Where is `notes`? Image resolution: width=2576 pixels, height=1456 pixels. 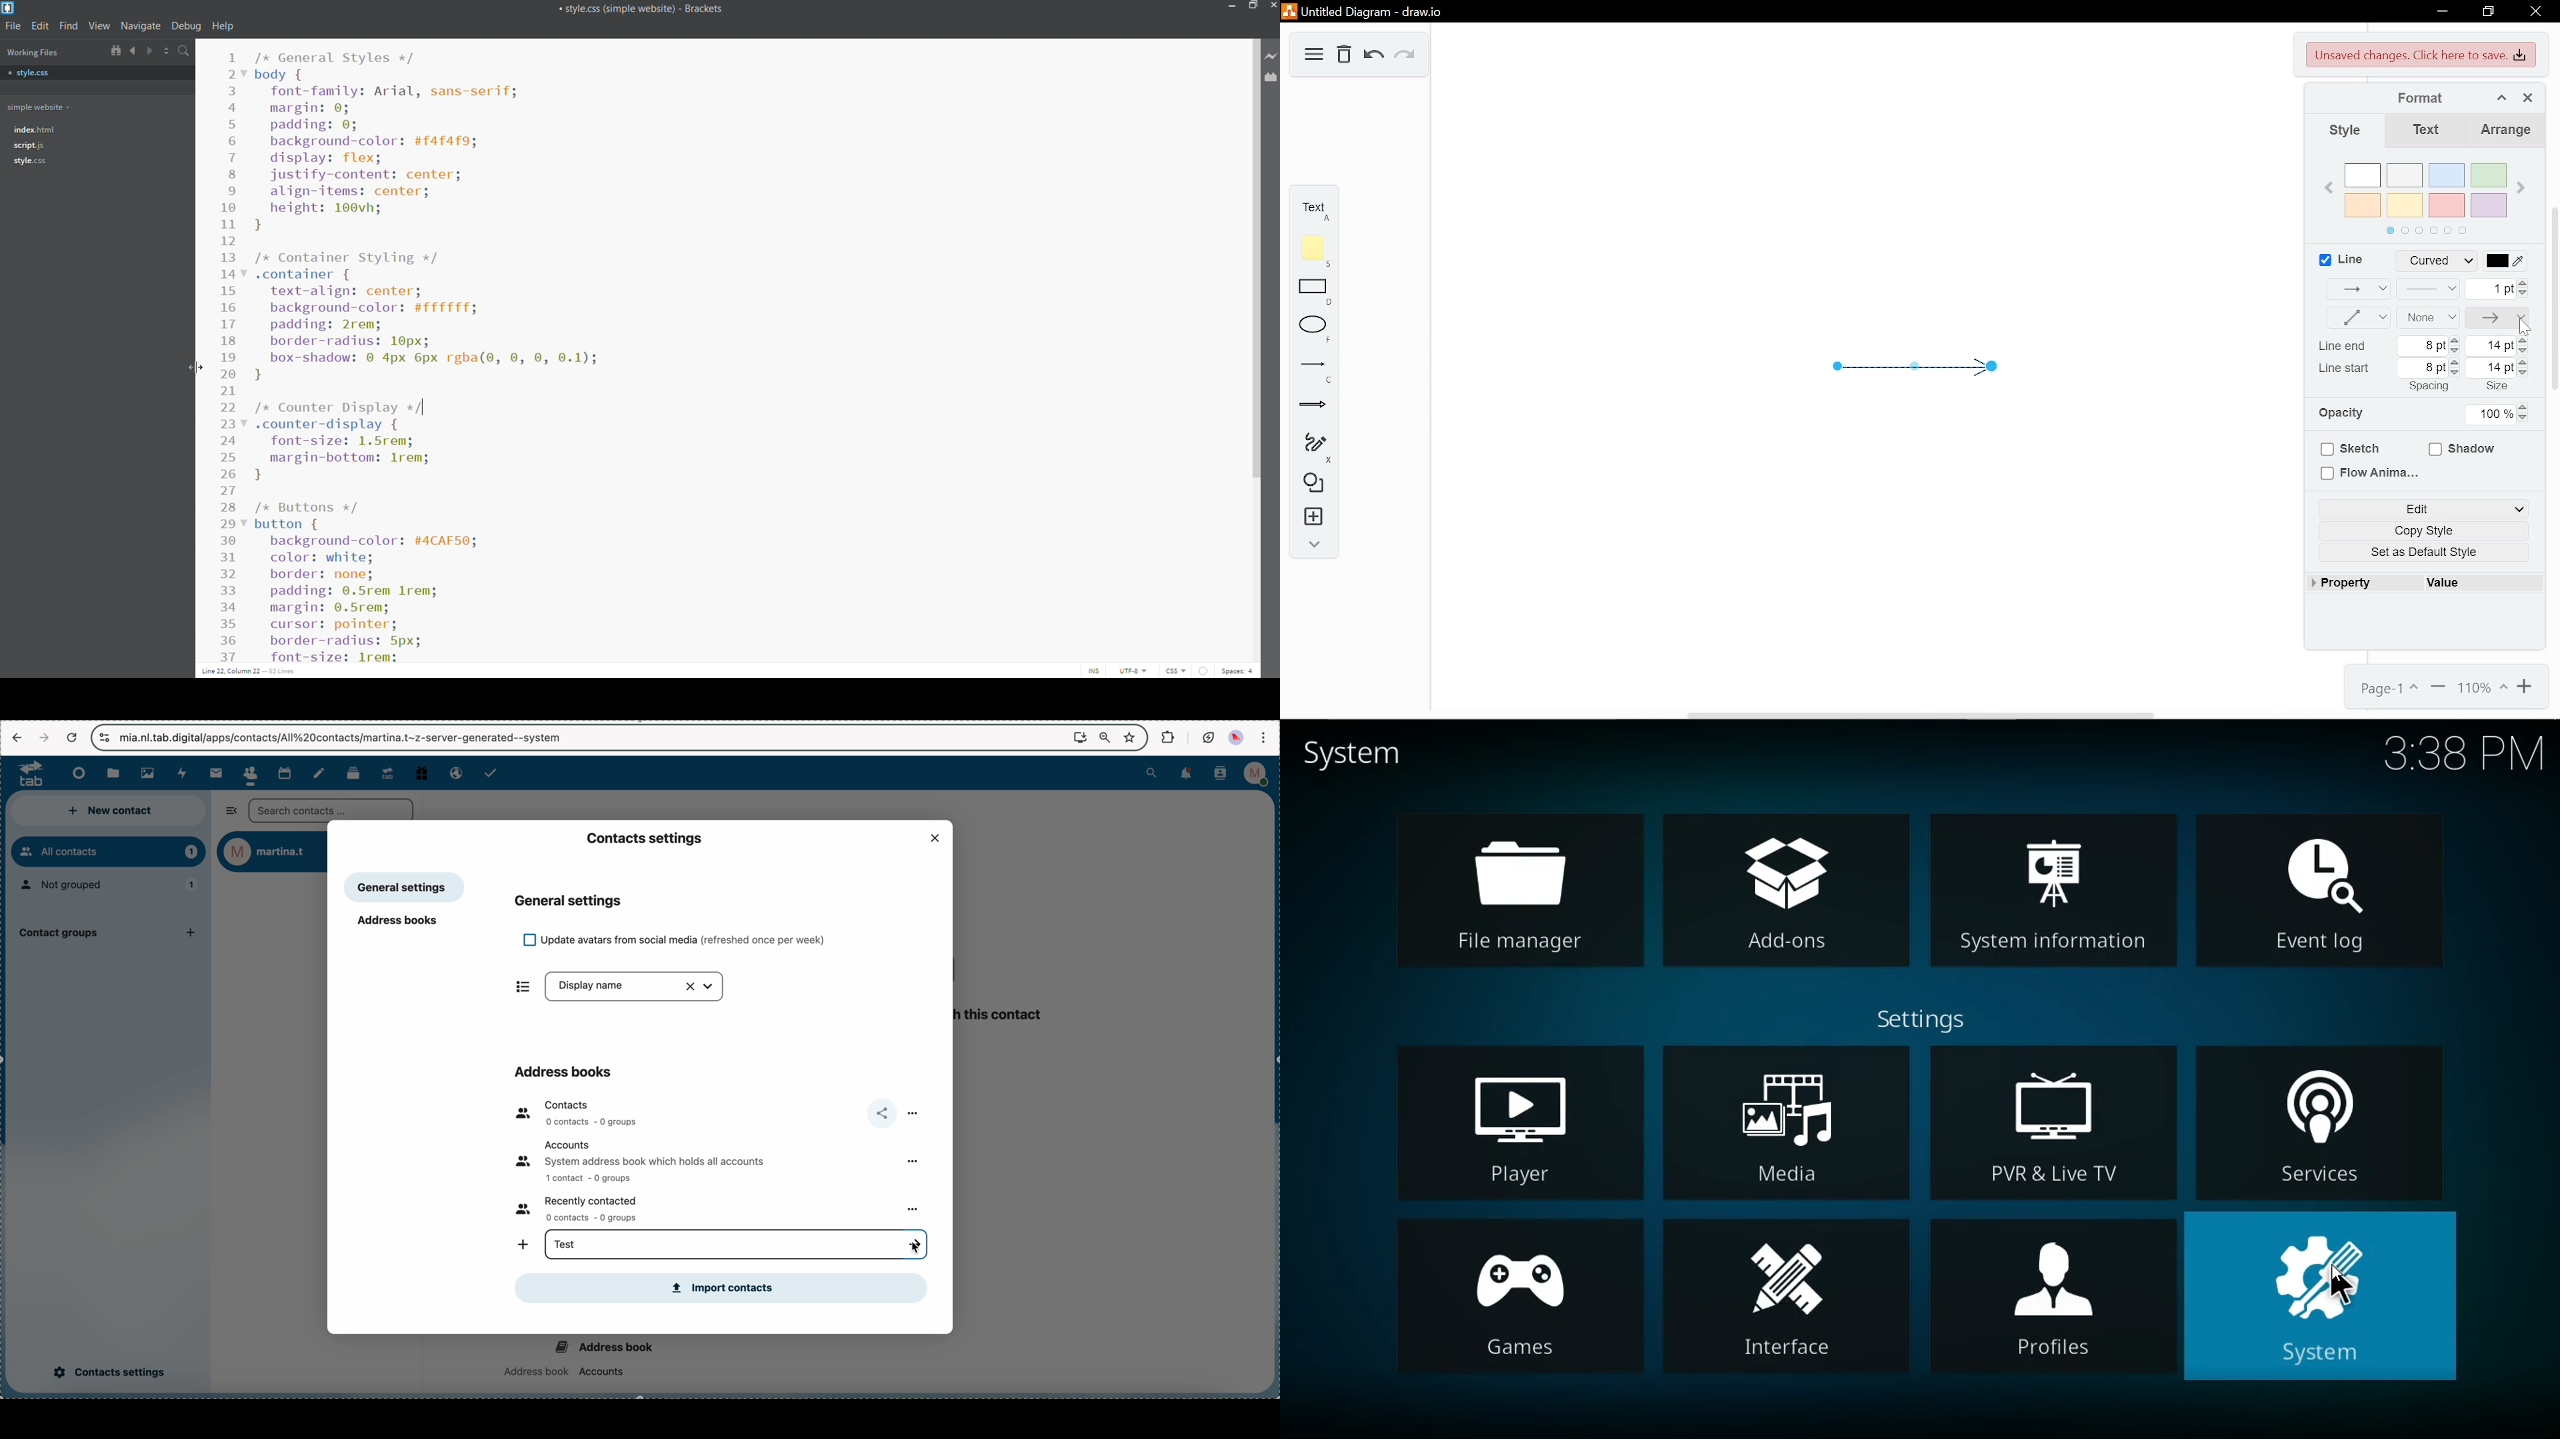 notes is located at coordinates (321, 773).